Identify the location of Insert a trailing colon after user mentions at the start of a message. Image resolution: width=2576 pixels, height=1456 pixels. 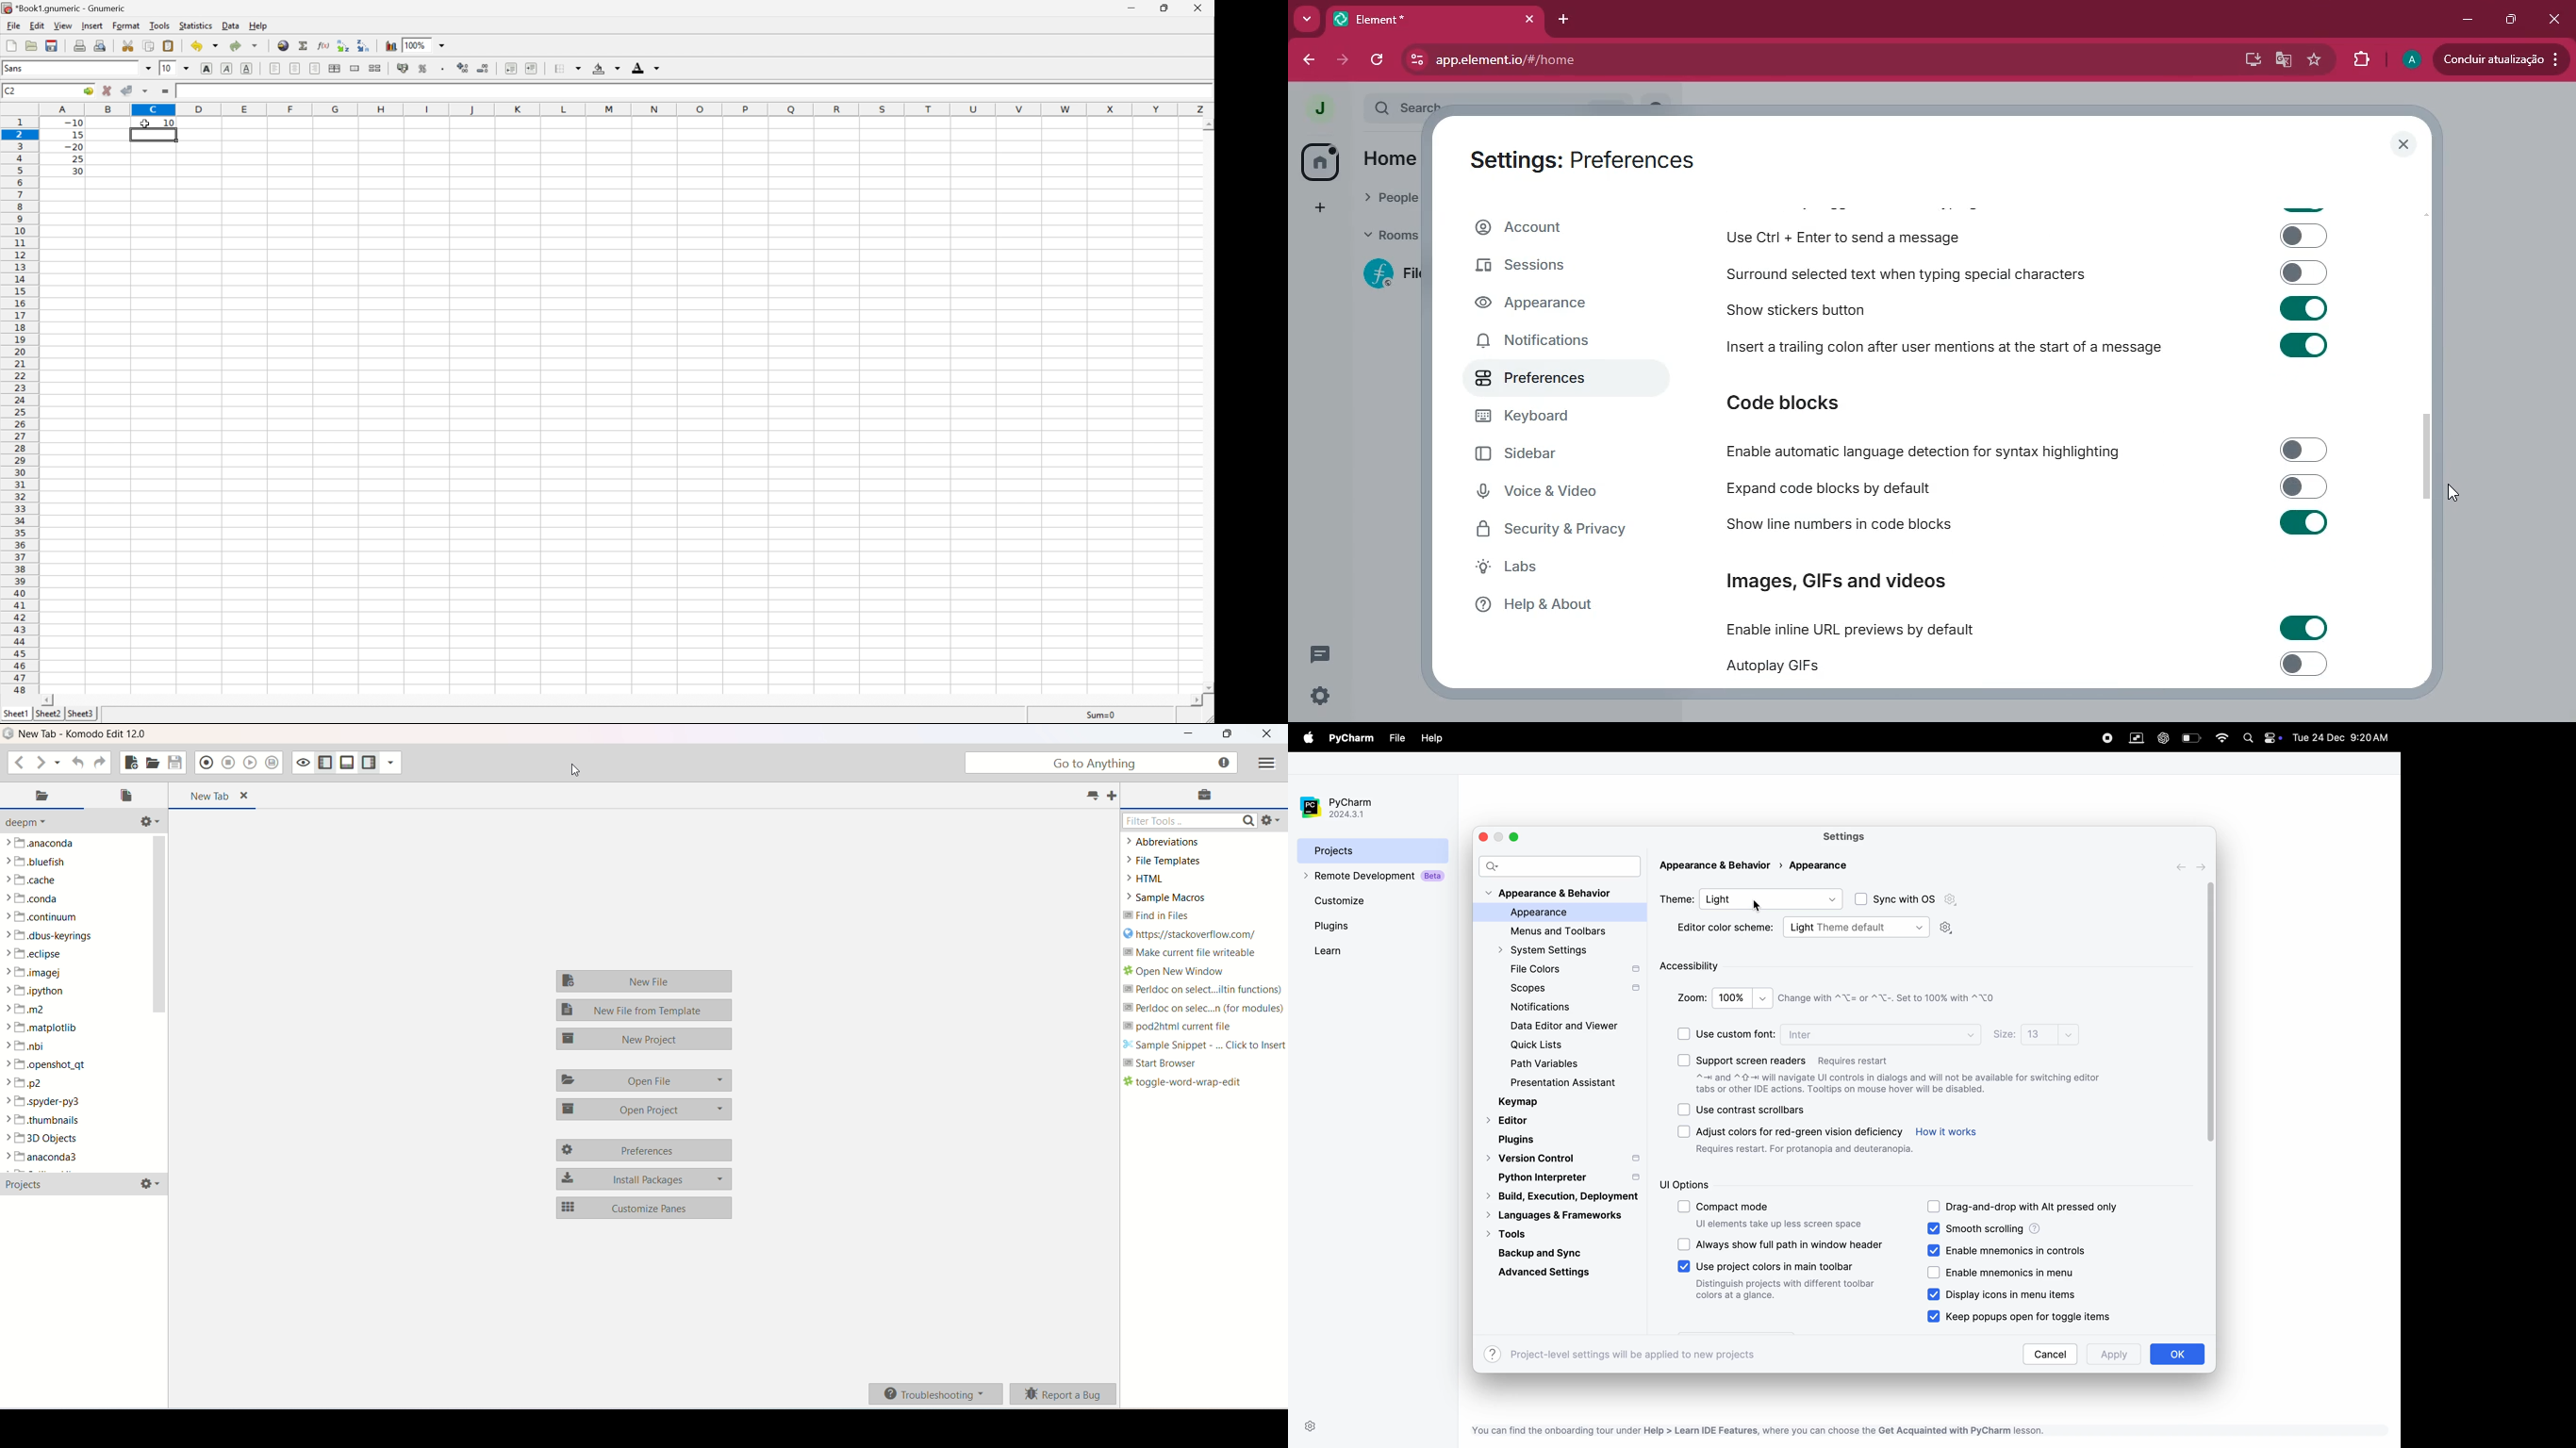
(2025, 351).